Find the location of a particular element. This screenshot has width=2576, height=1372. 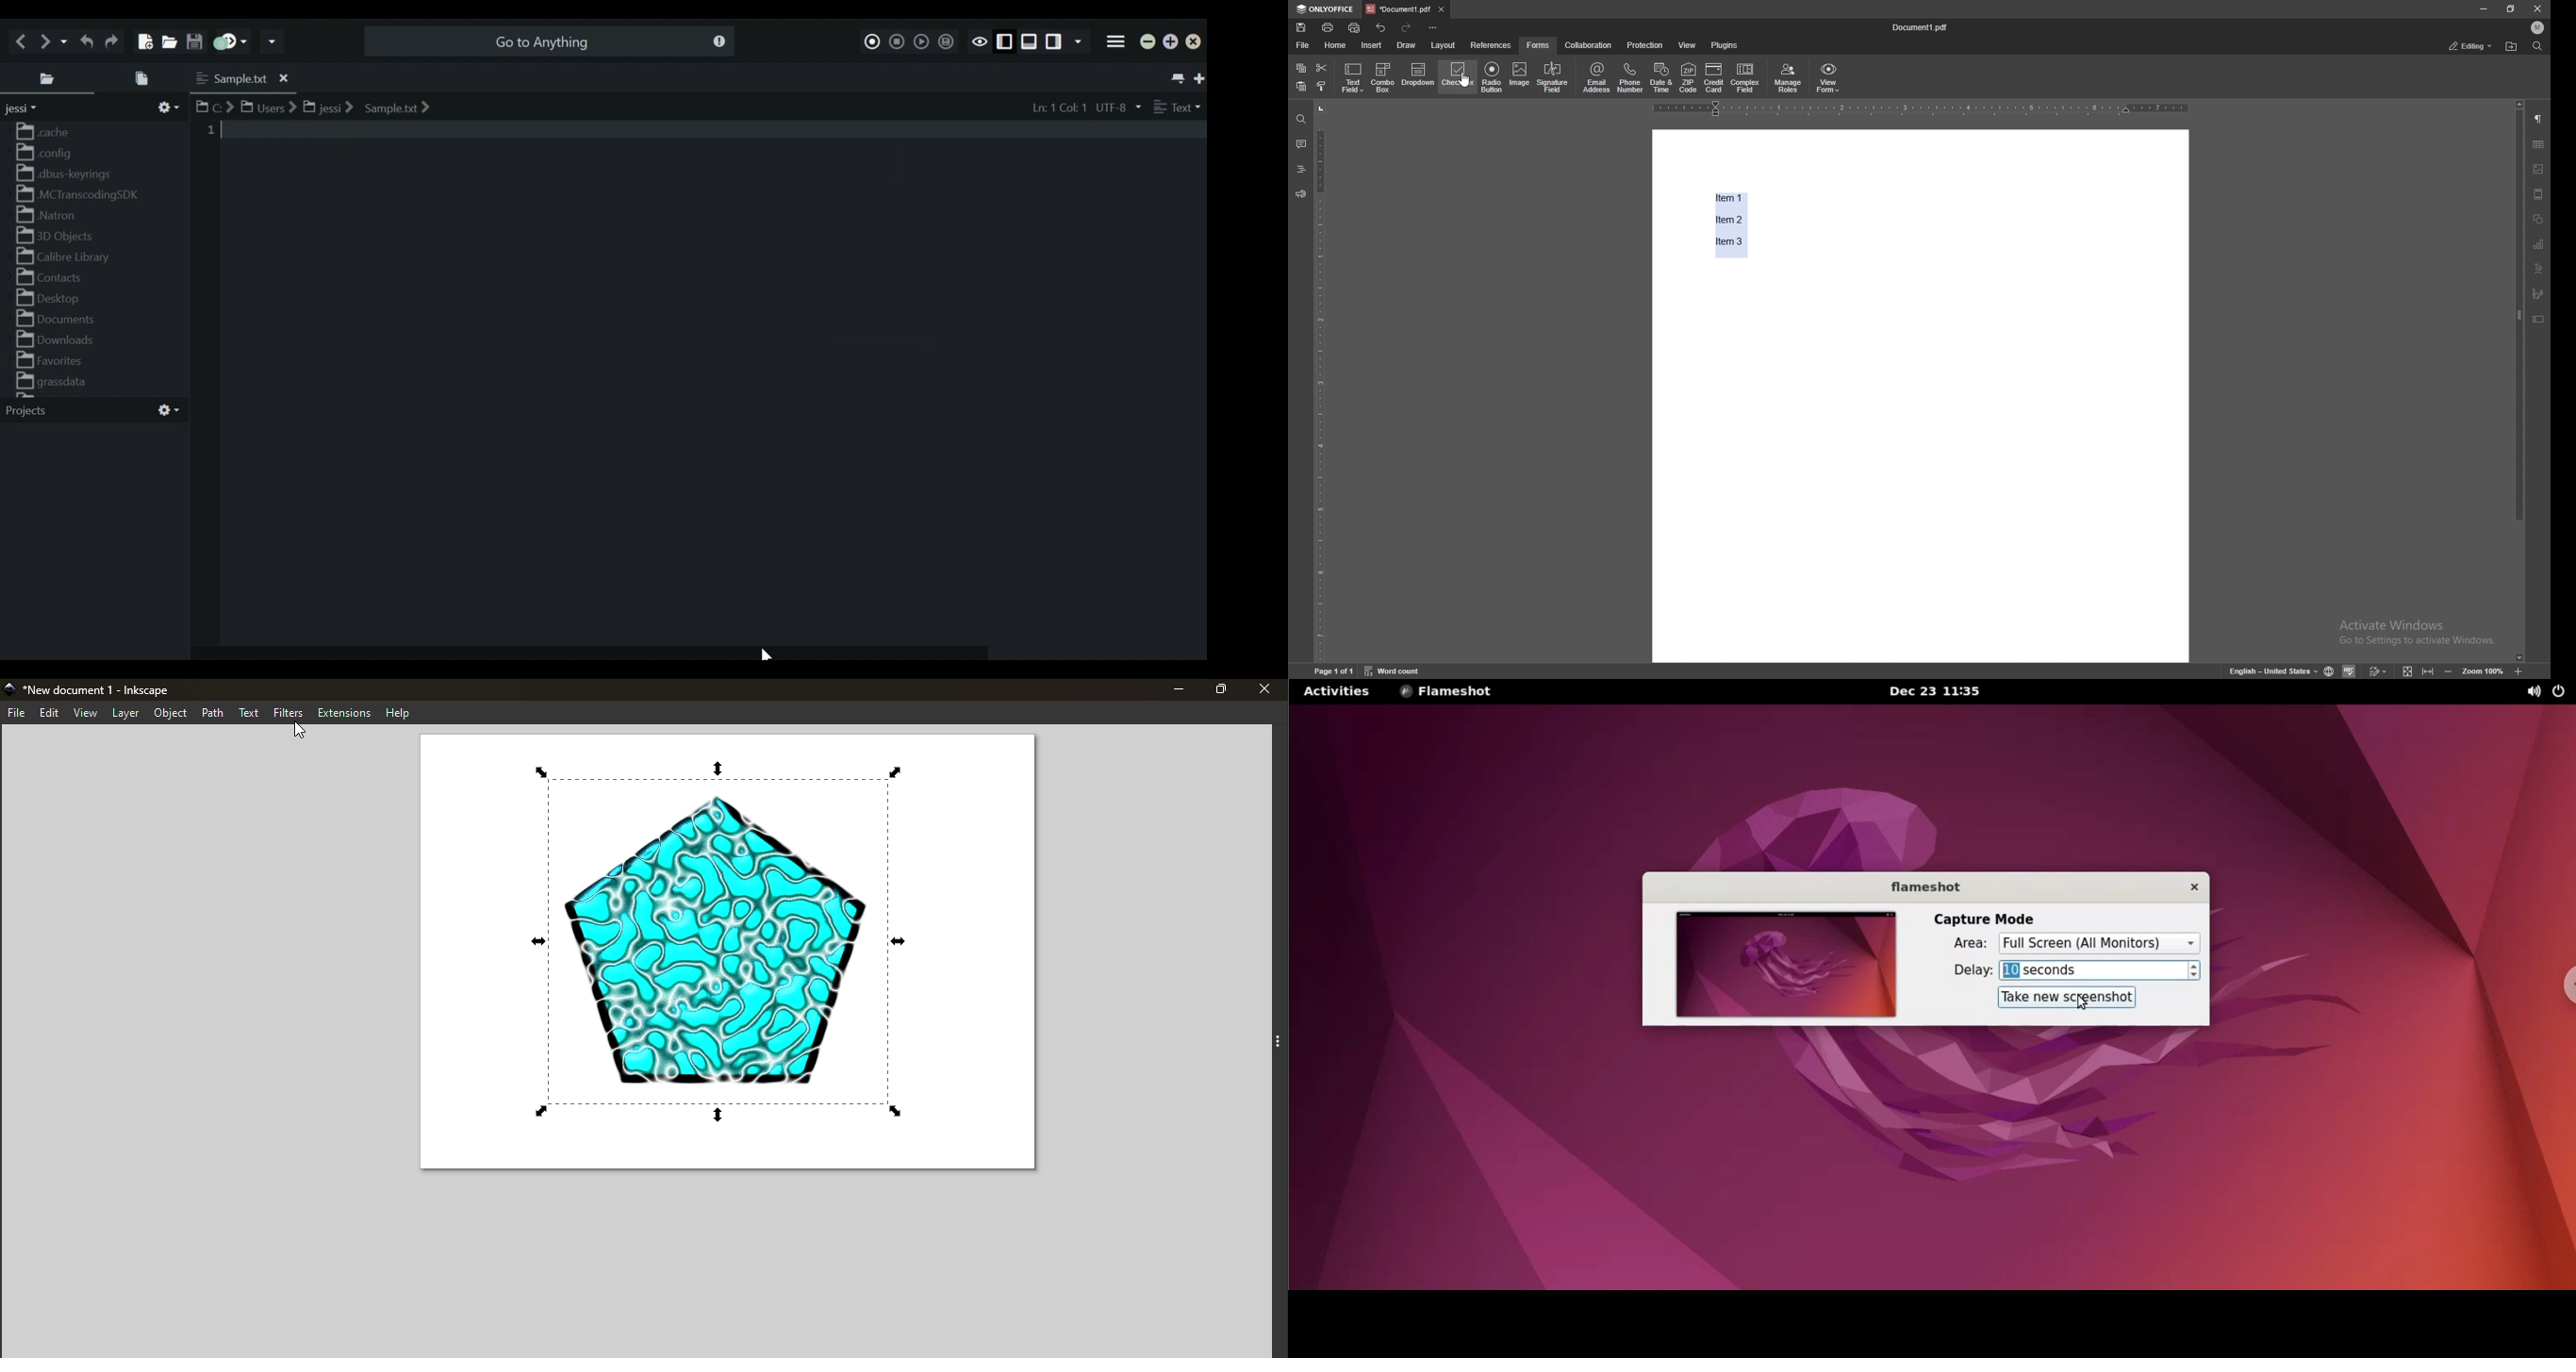

page is located at coordinates (1333, 670).